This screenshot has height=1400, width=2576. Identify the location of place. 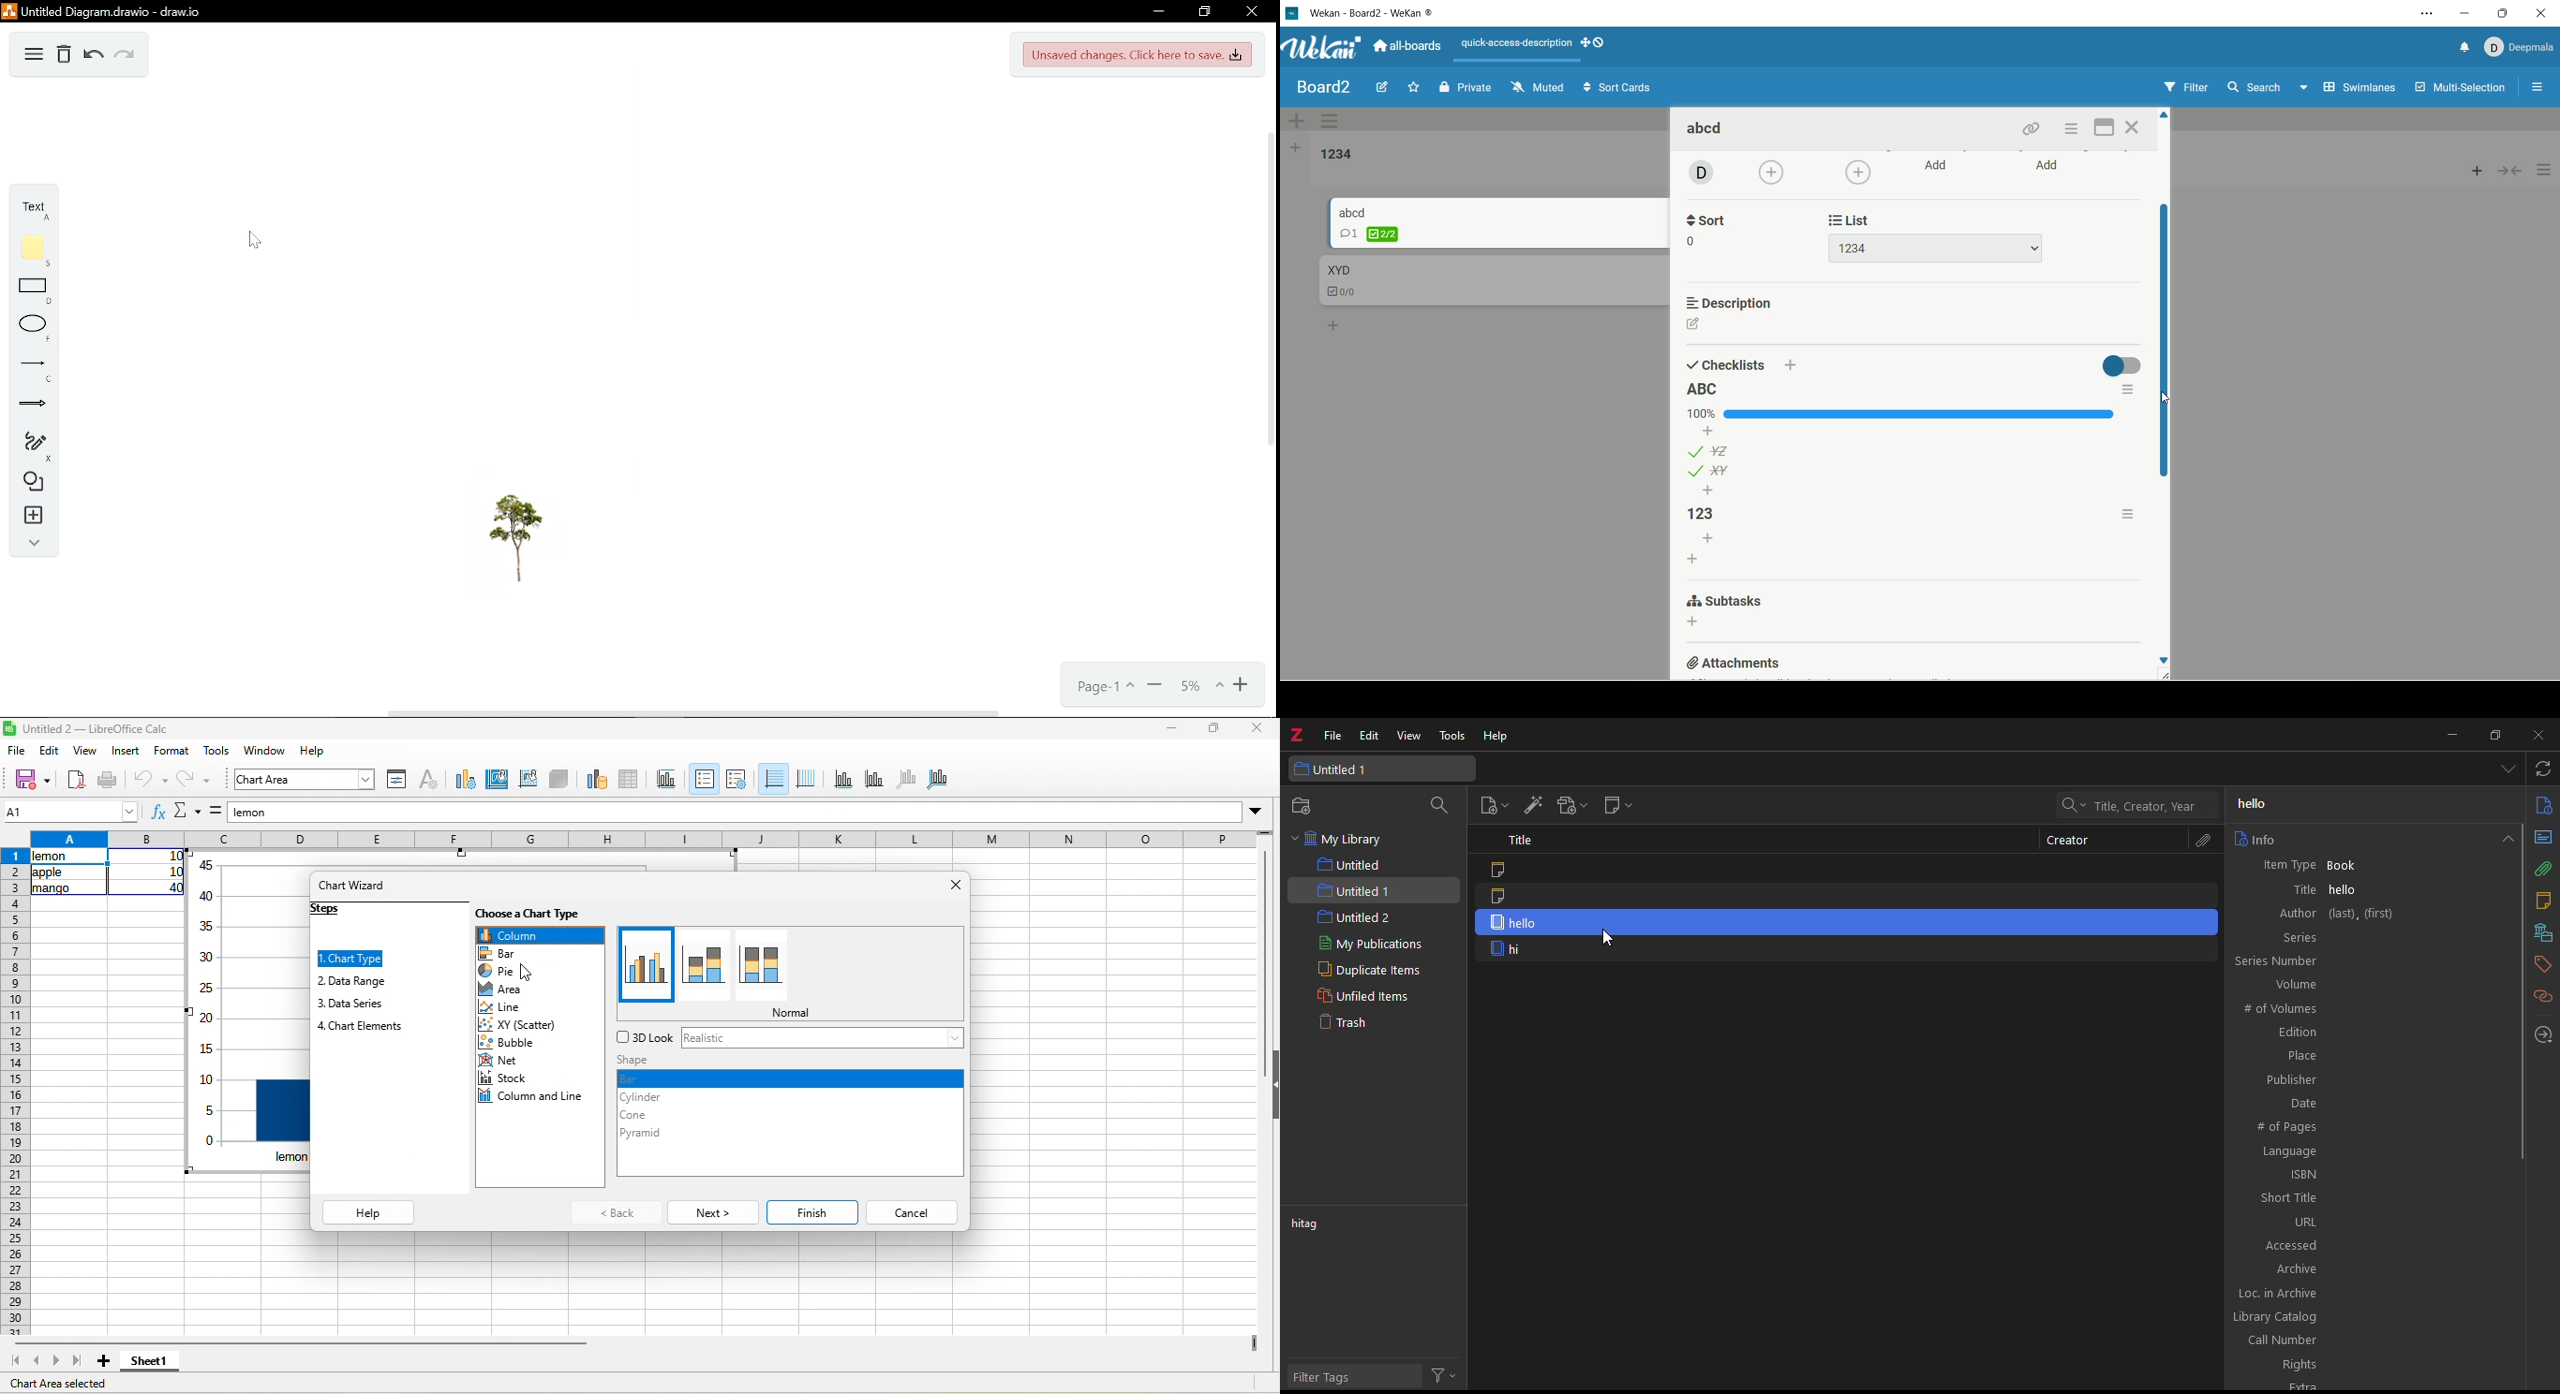
(2300, 1054).